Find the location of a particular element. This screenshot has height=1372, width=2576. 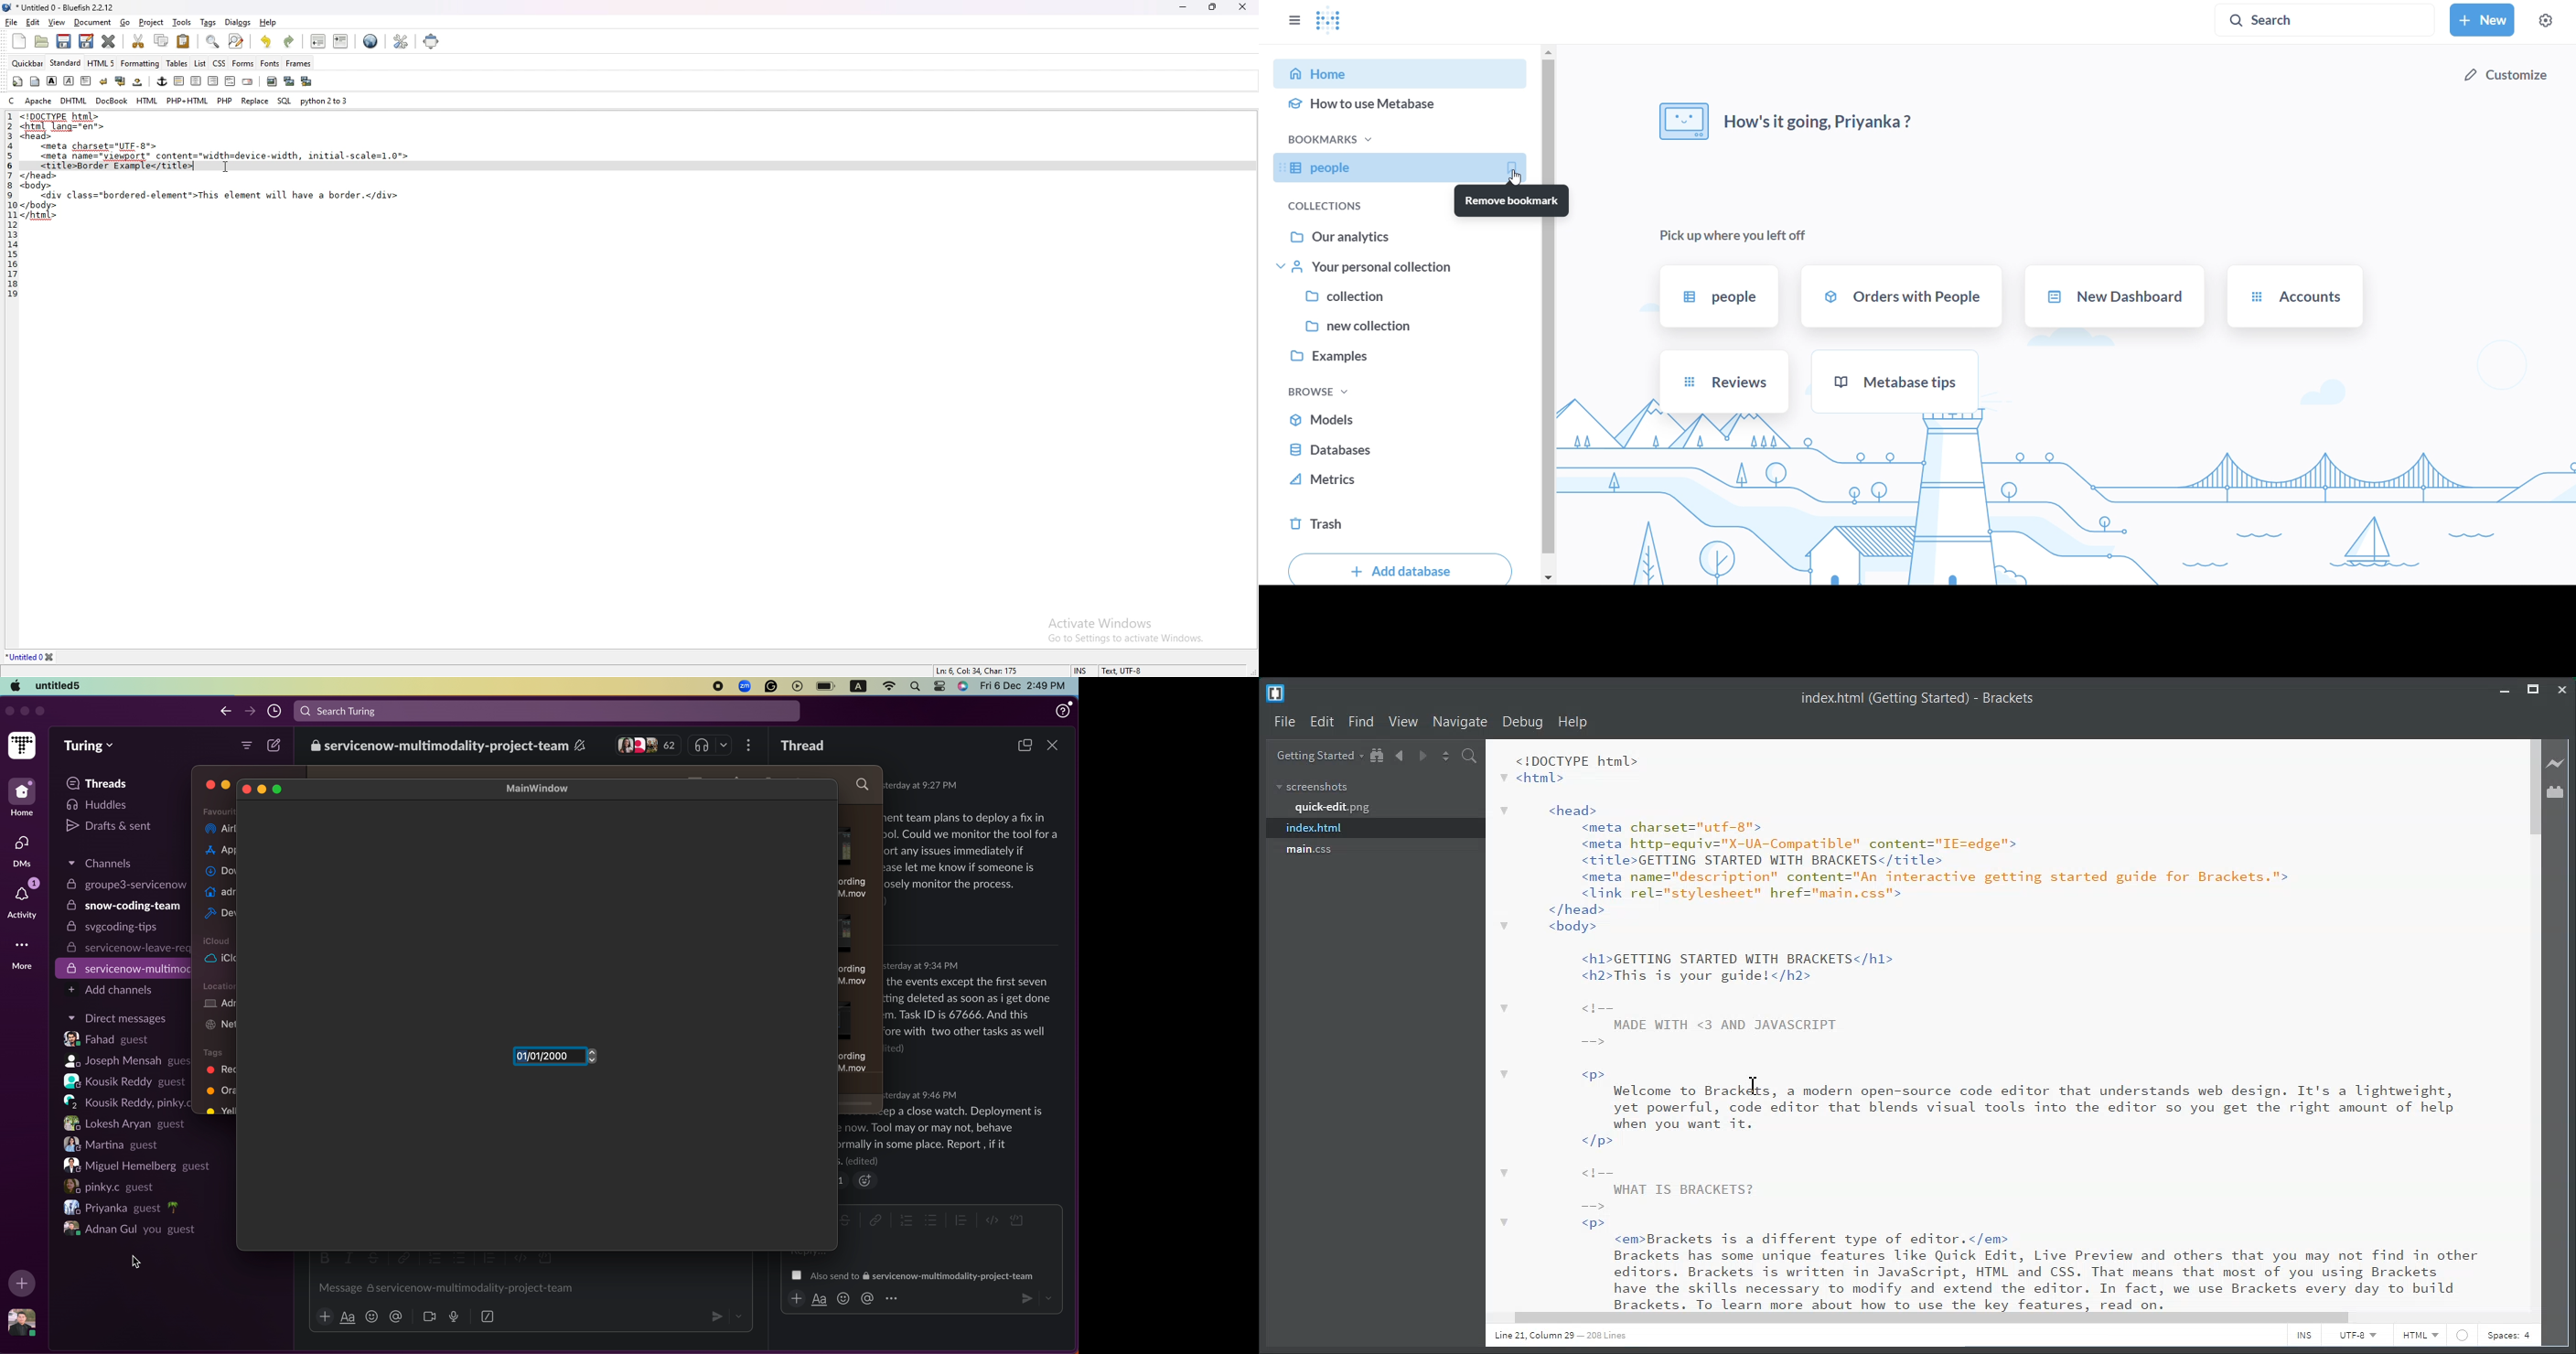

thread is located at coordinates (804, 745).